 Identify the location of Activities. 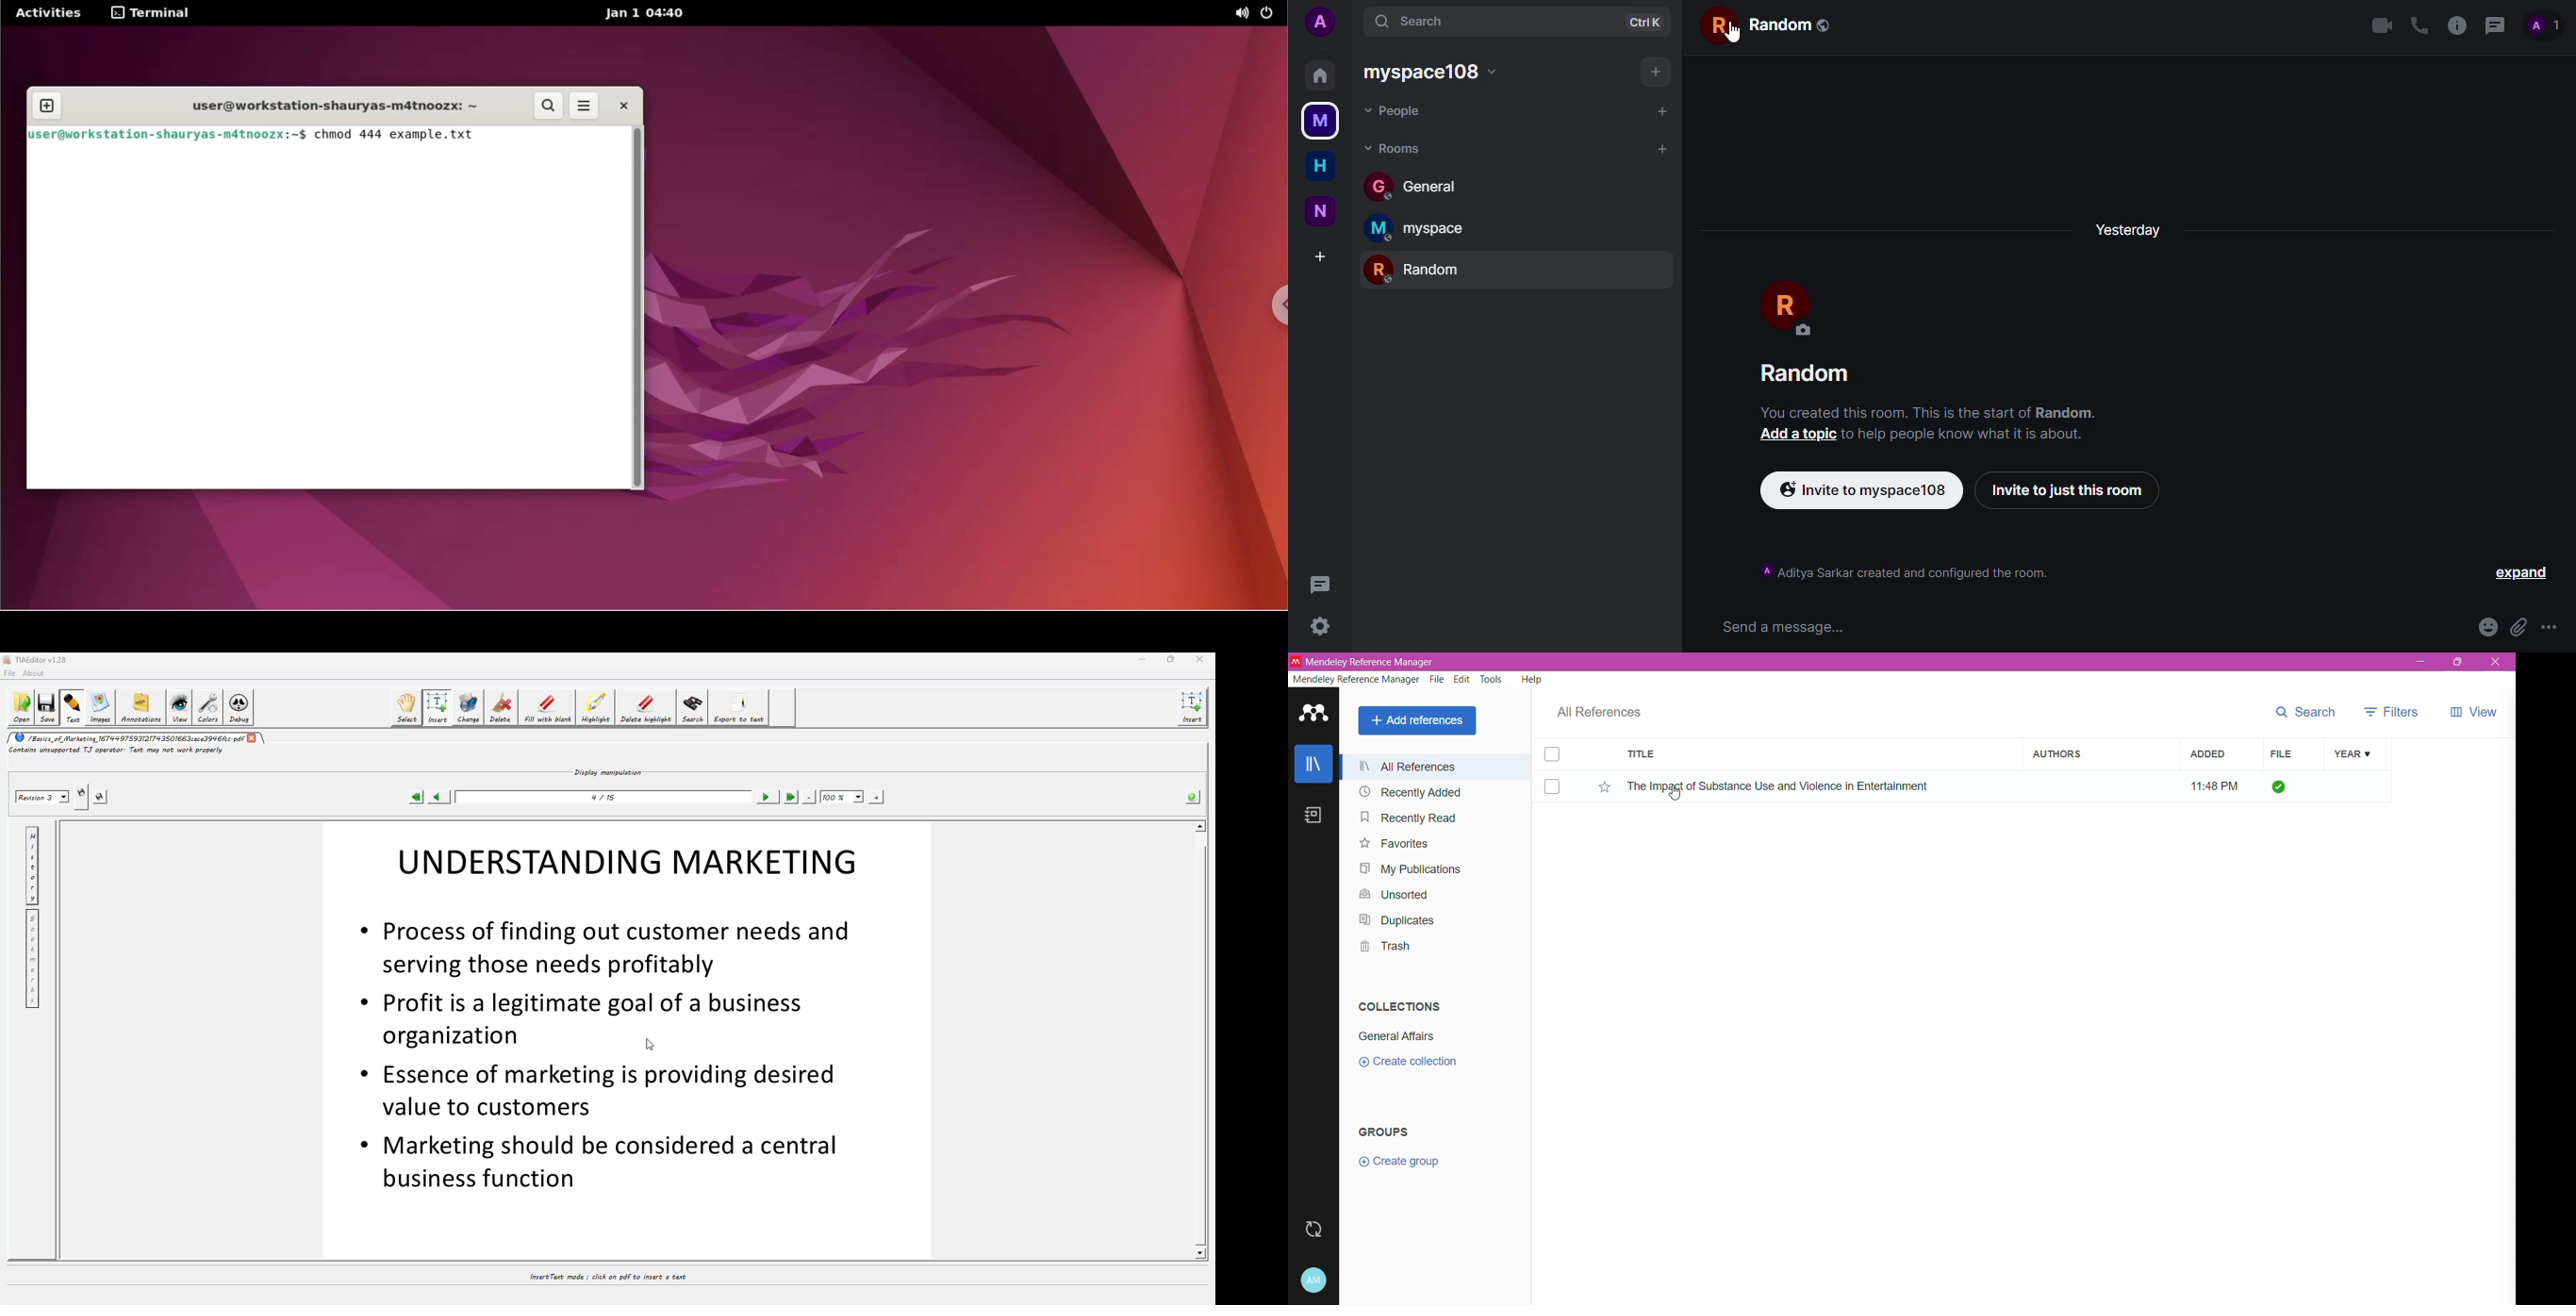
(46, 15).